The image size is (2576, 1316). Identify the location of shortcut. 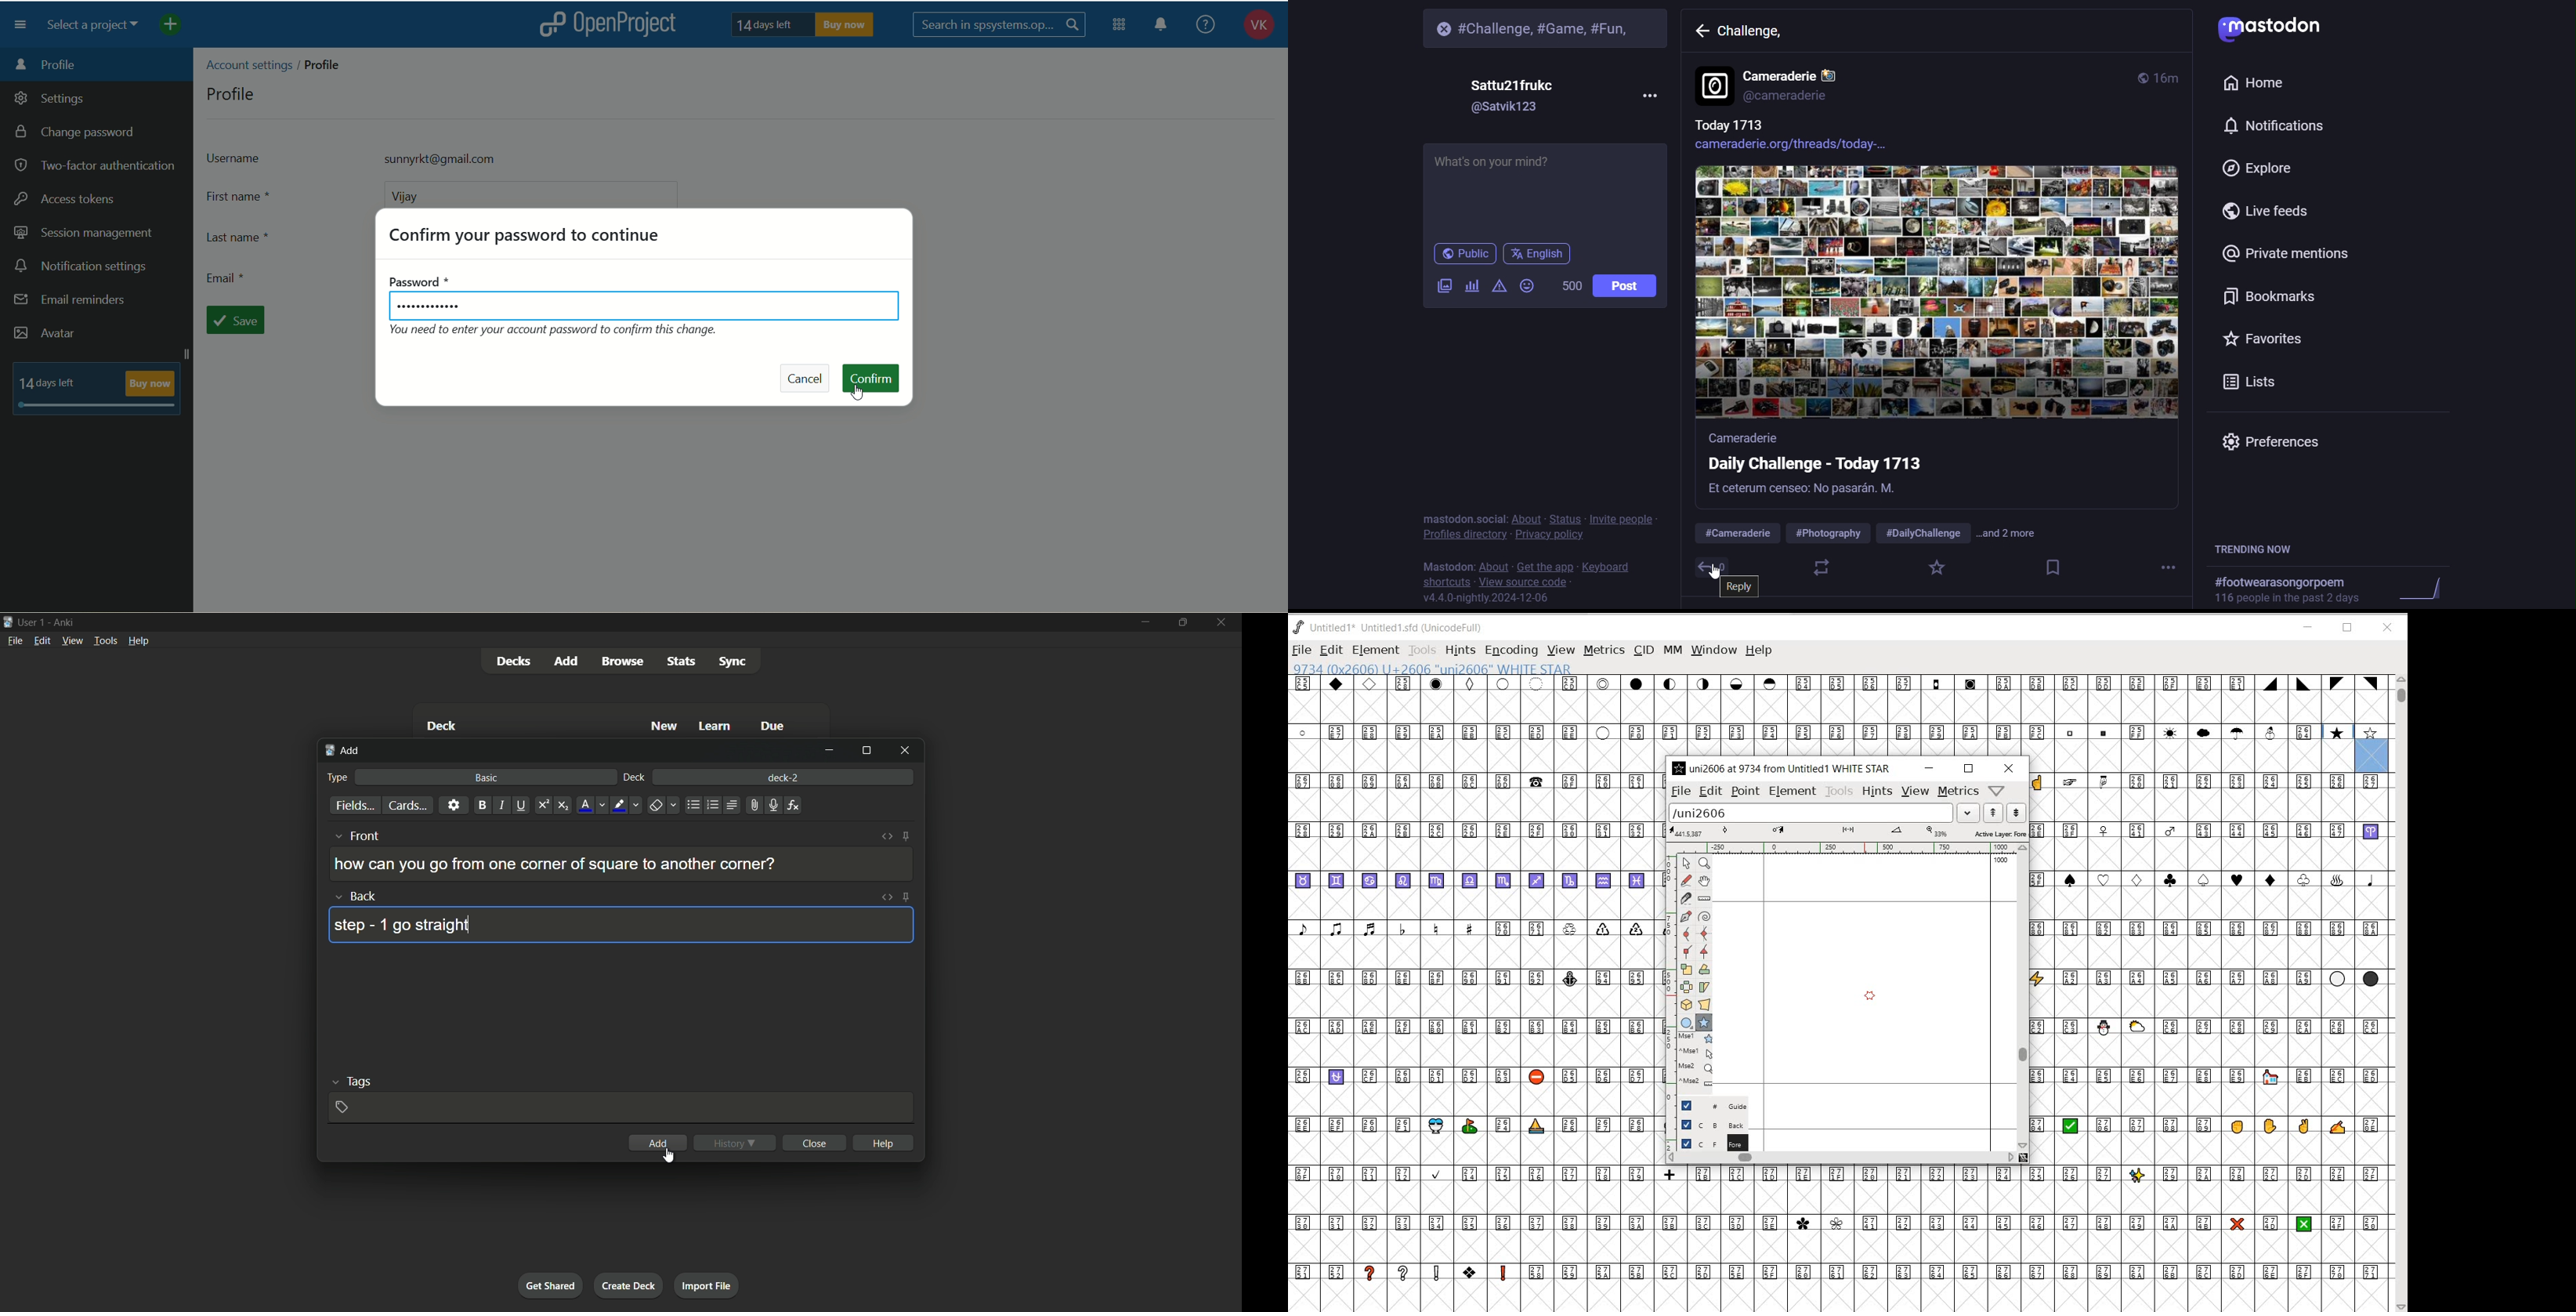
(1446, 581).